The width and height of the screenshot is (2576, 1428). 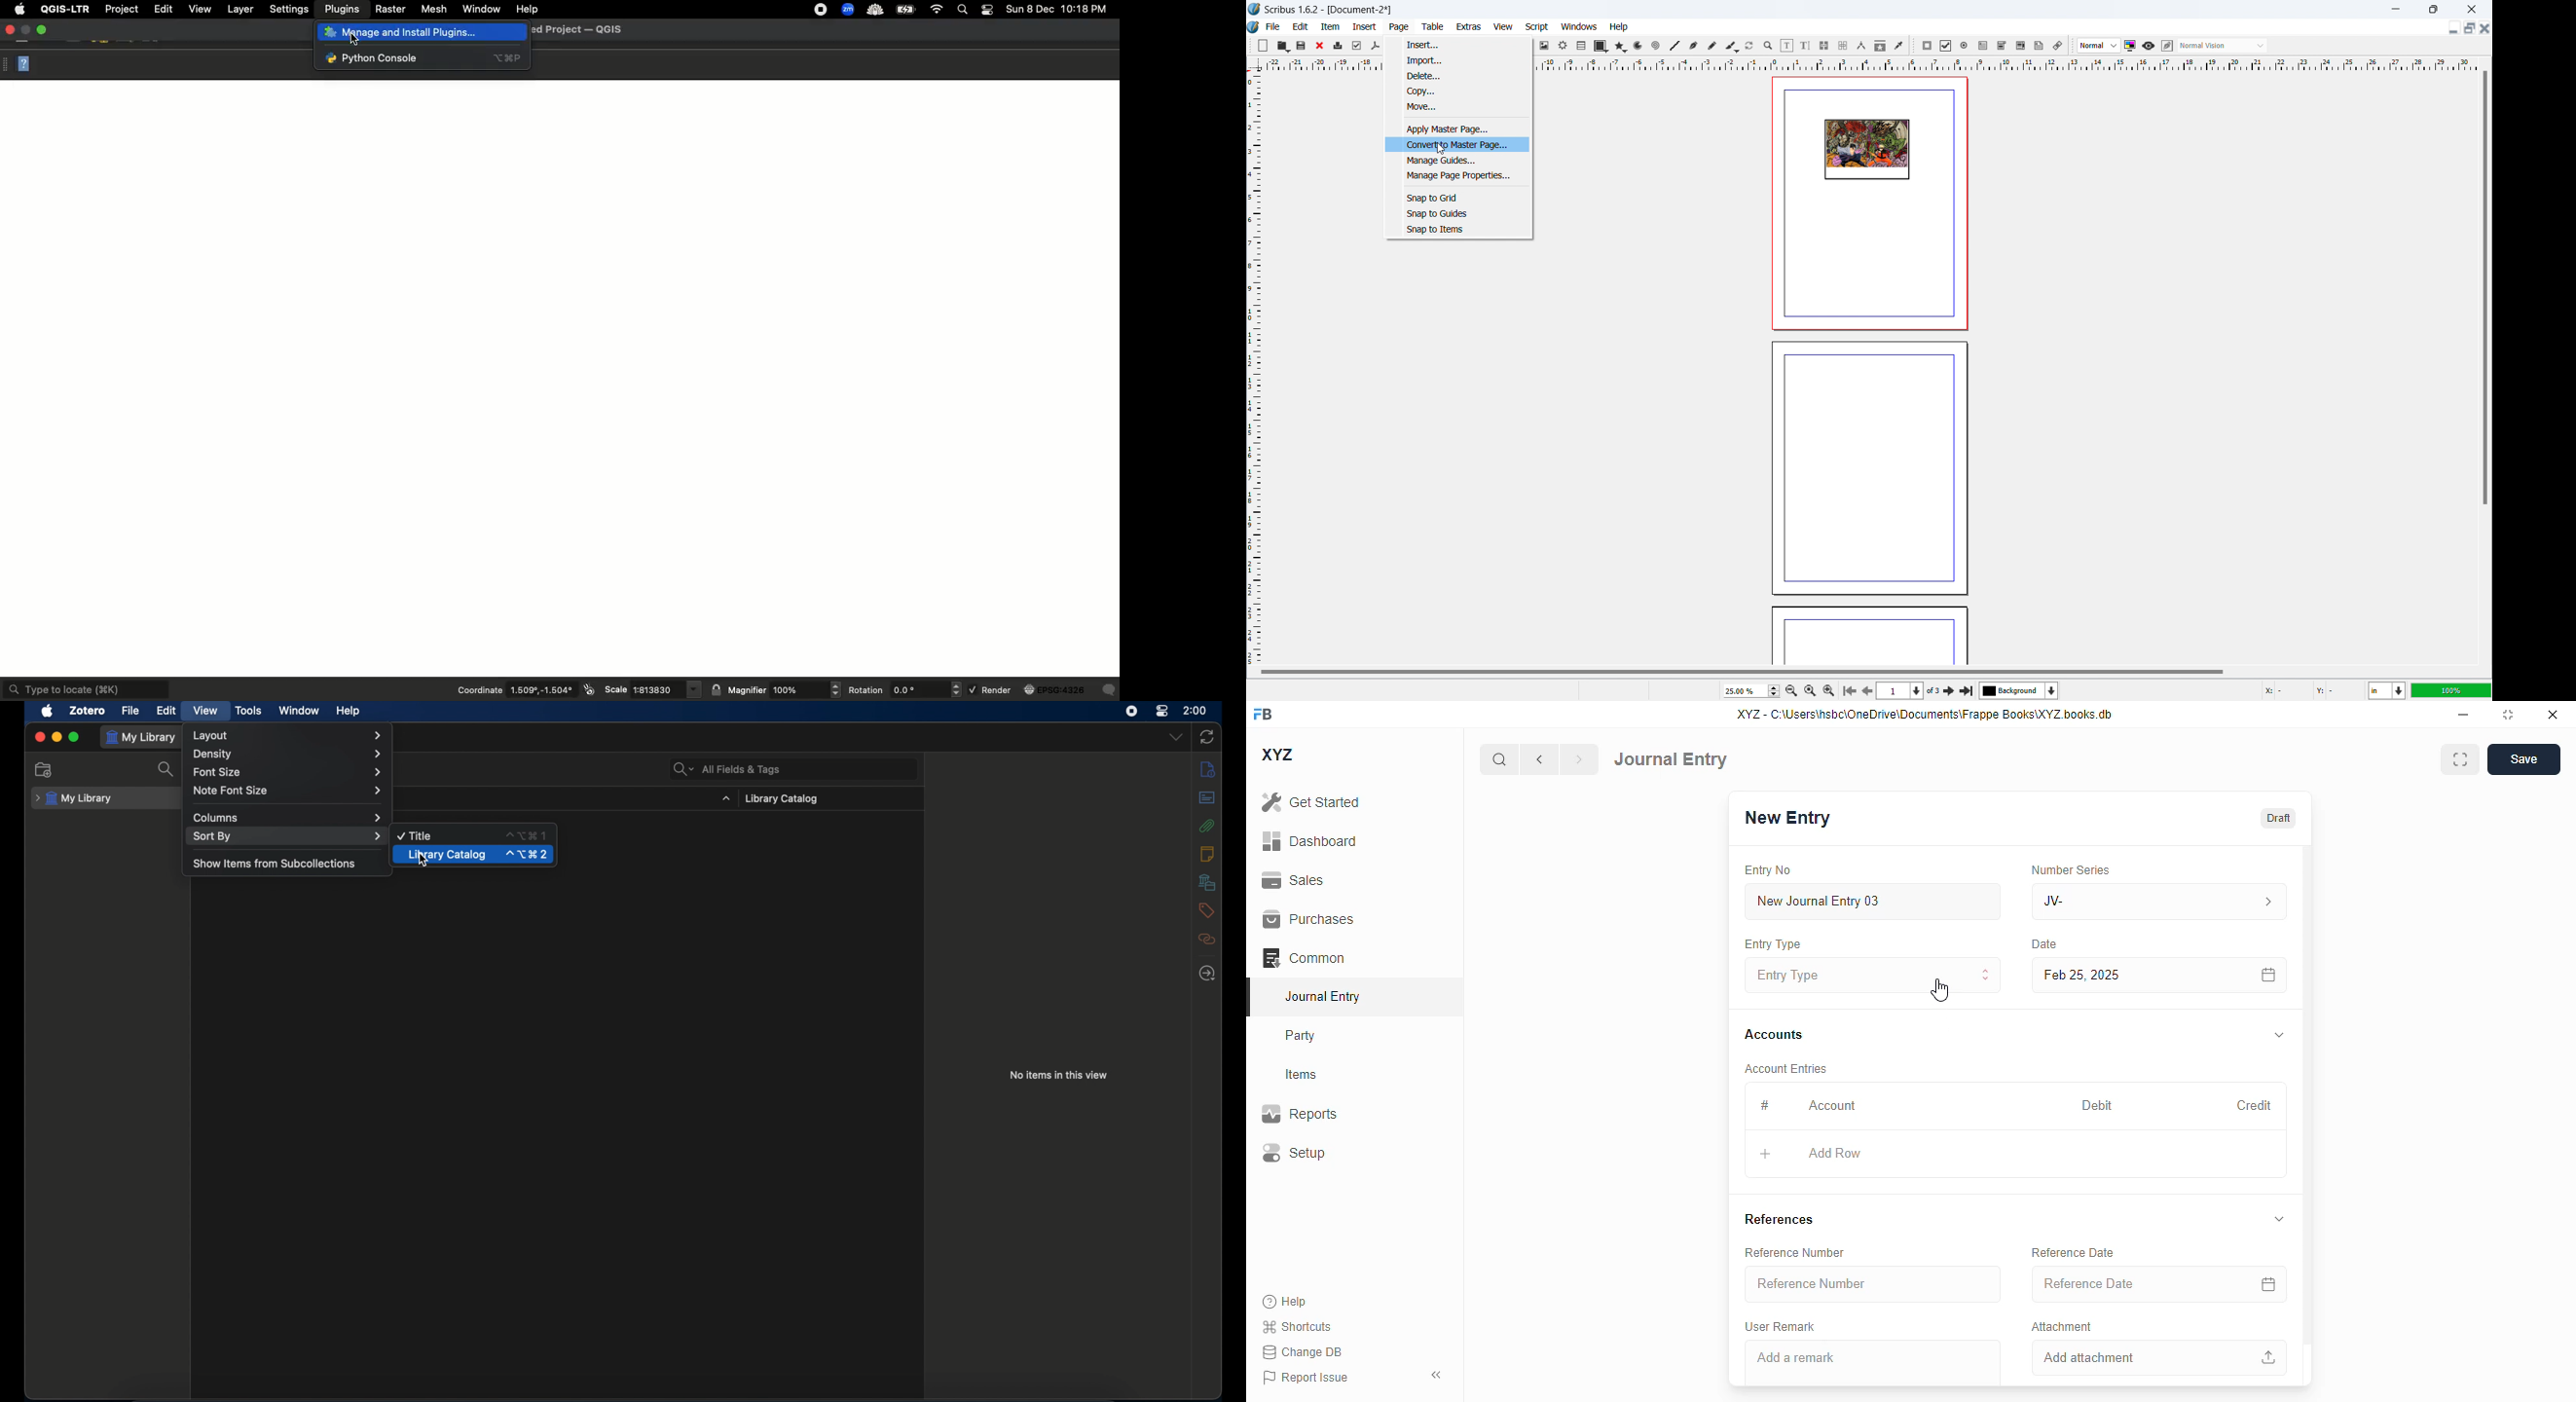 I want to click on search, so click(x=1498, y=759).